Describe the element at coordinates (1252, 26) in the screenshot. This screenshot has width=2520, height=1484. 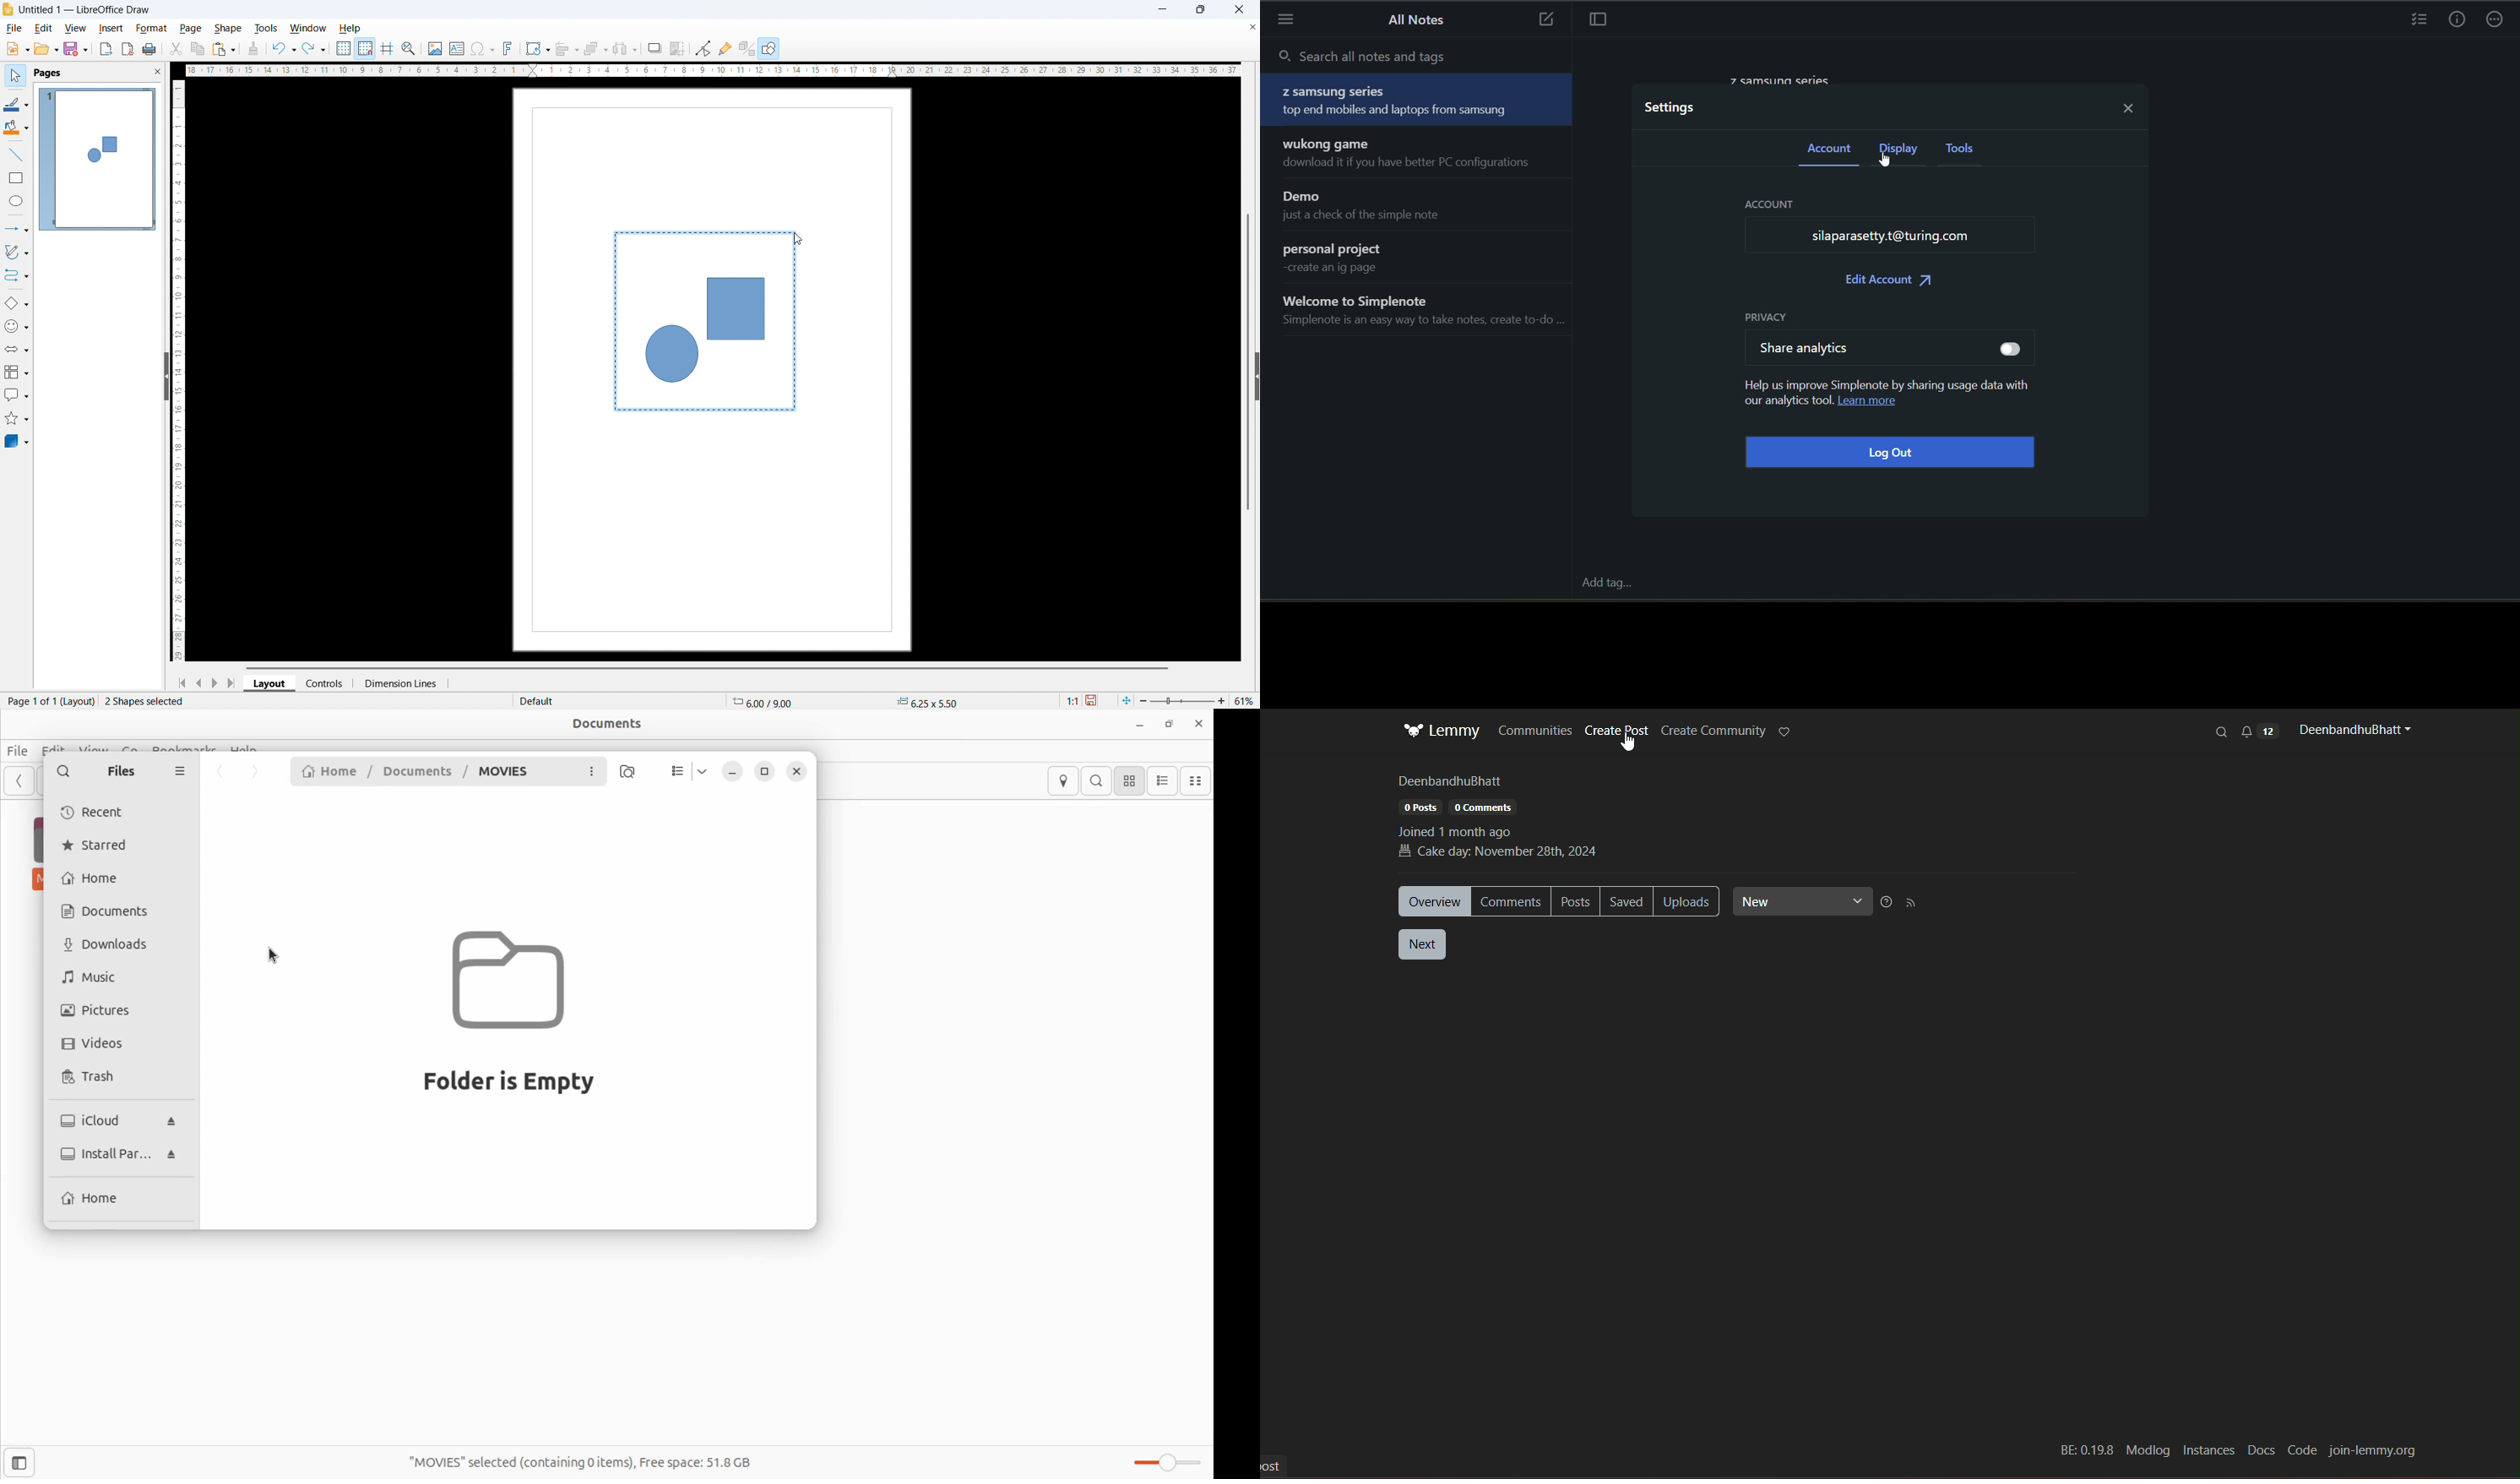
I see `close document` at that location.